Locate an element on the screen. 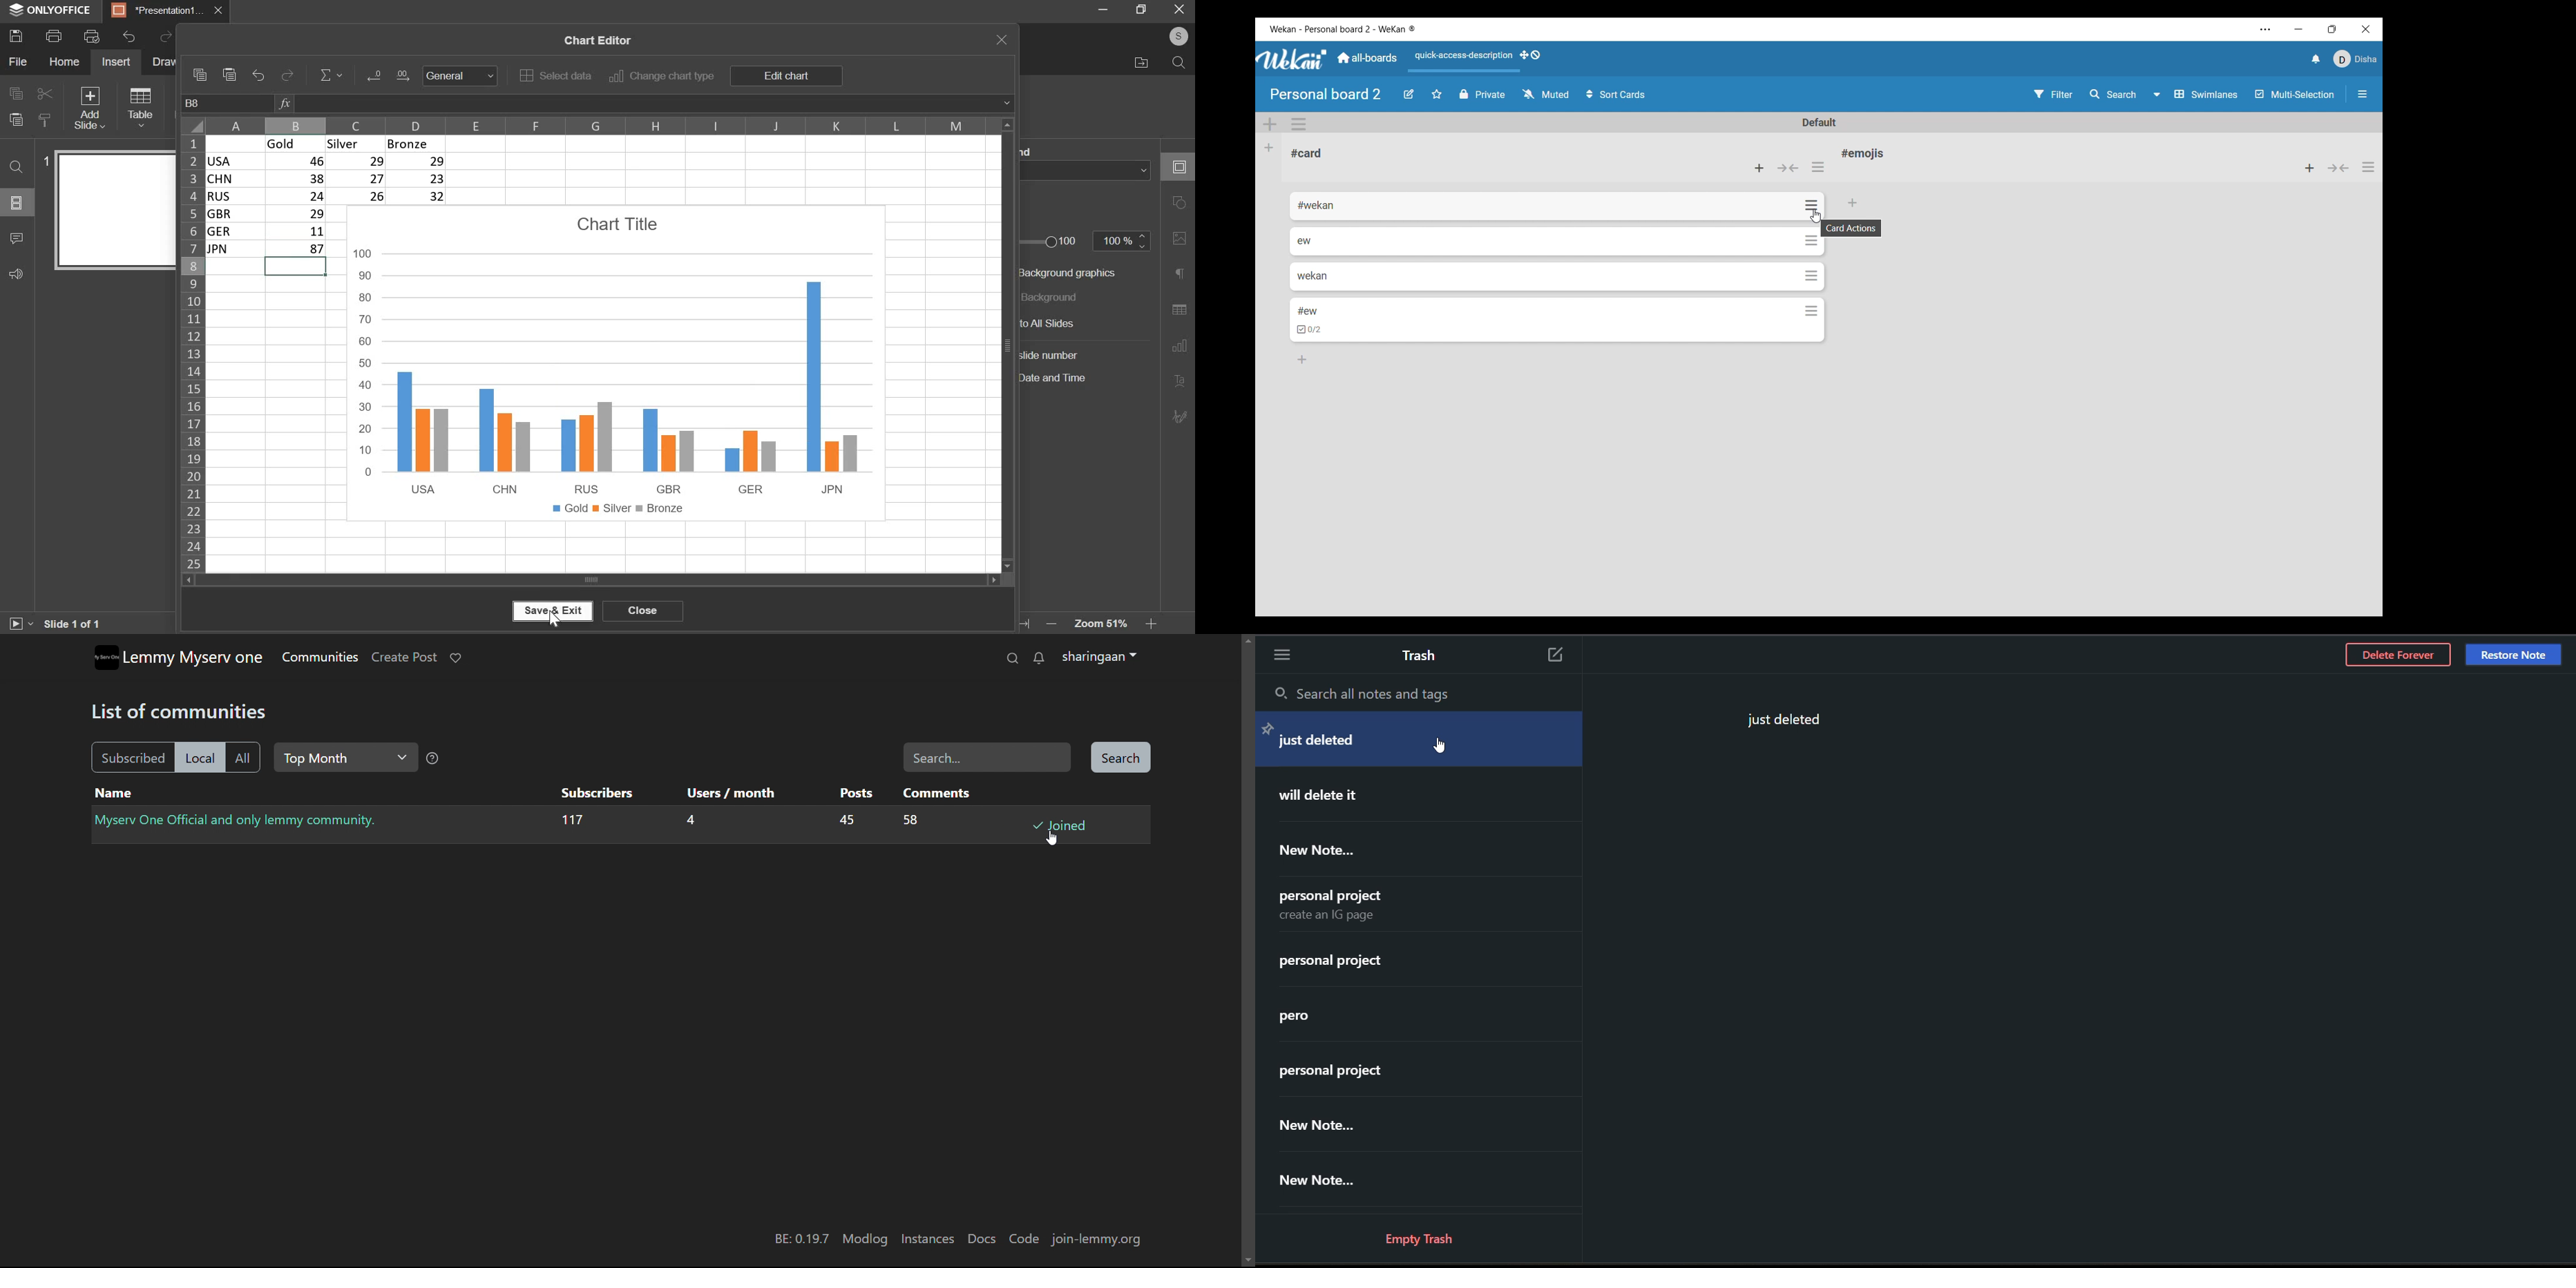 This screenshot has height=1288, width=2576. horizontal slider is located at coordinates (590, 580).